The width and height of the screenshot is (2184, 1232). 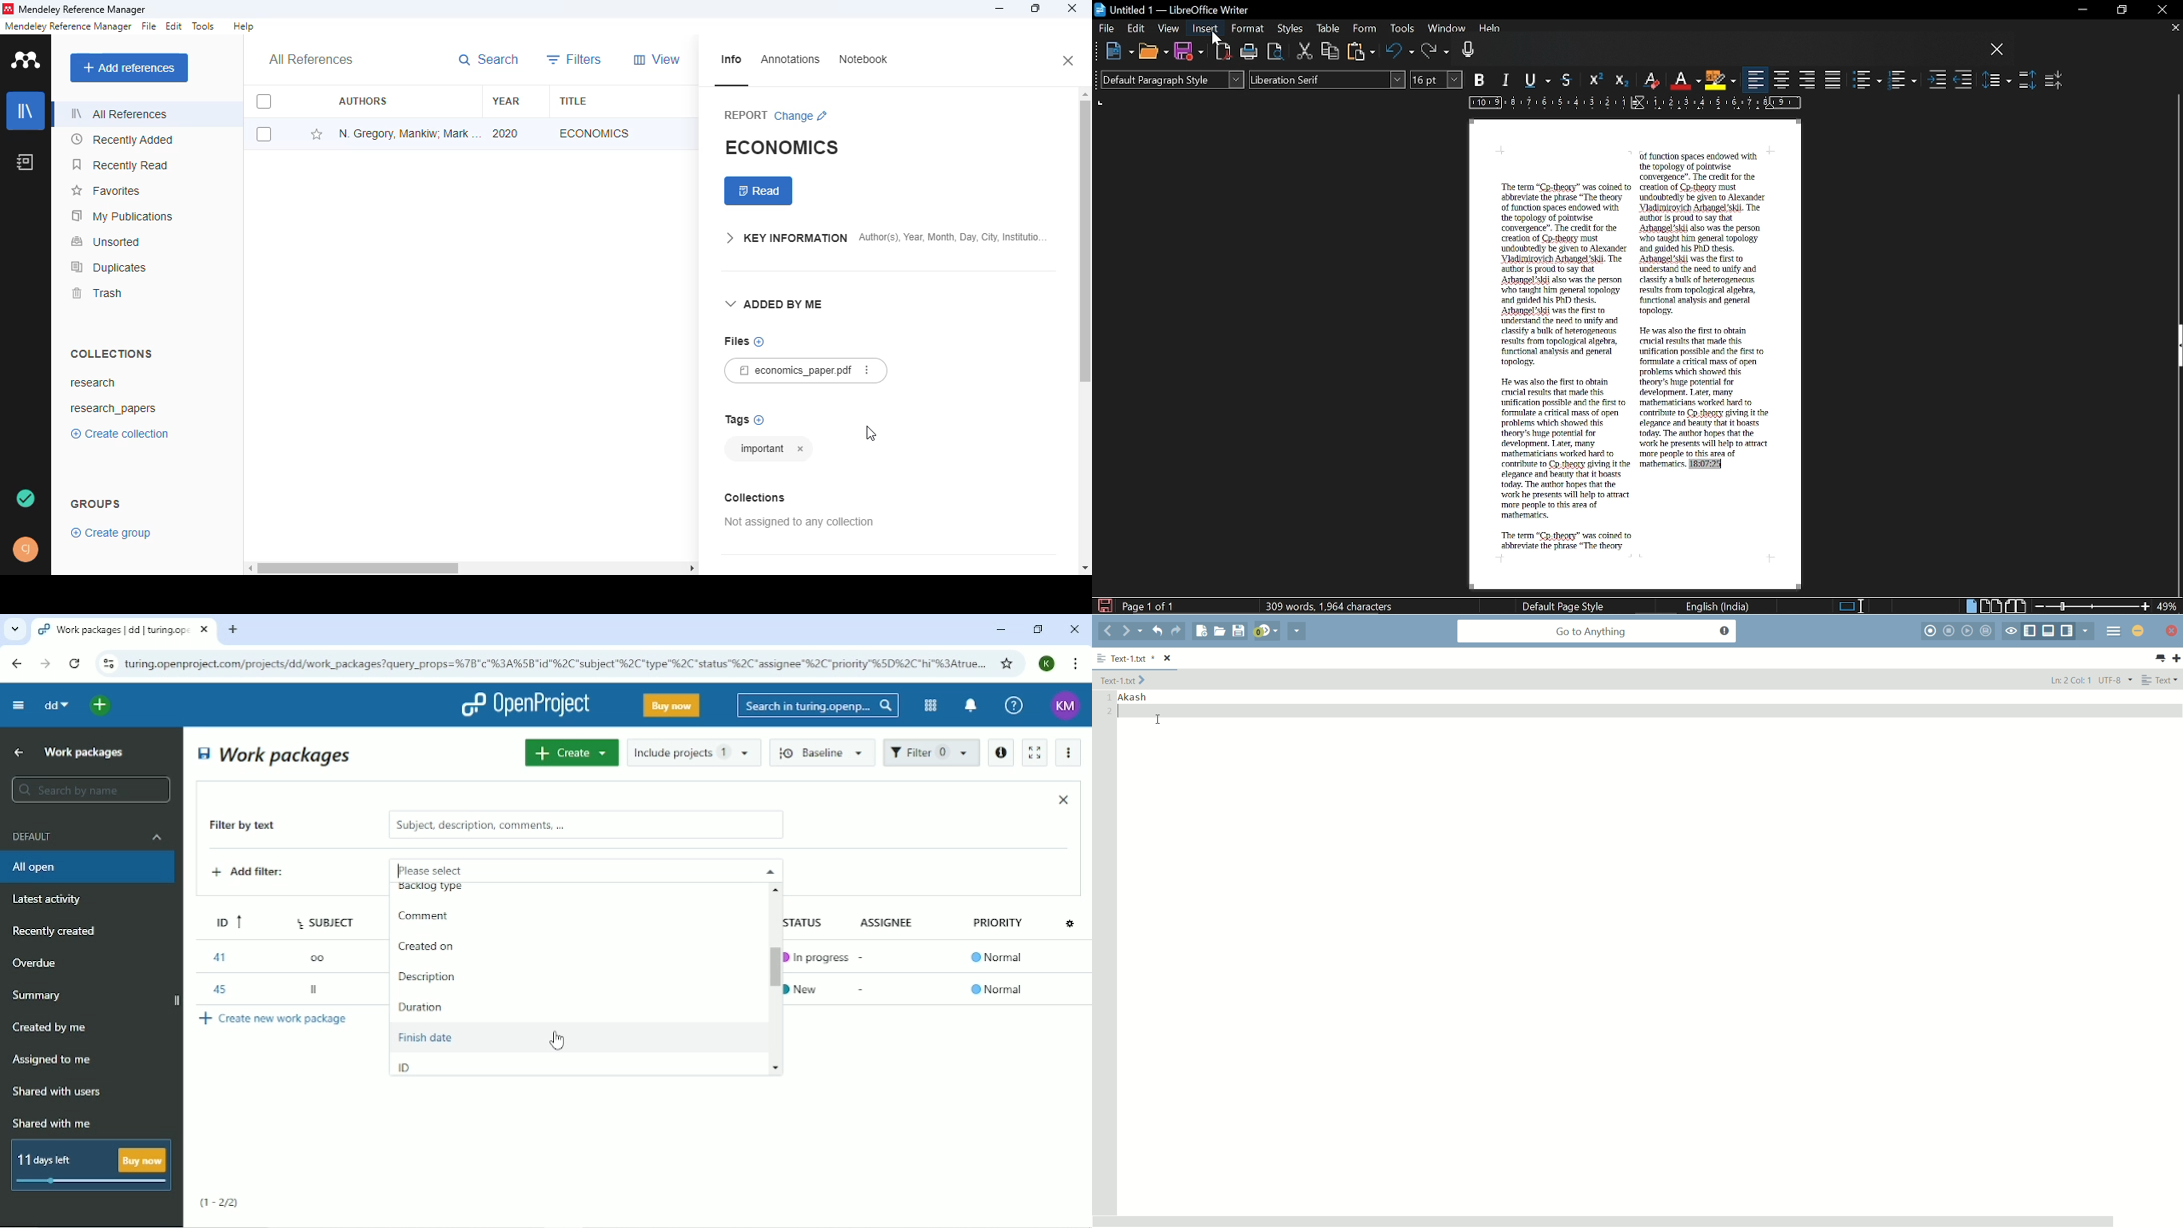 I want to click on info, so click(x=731, y=60).